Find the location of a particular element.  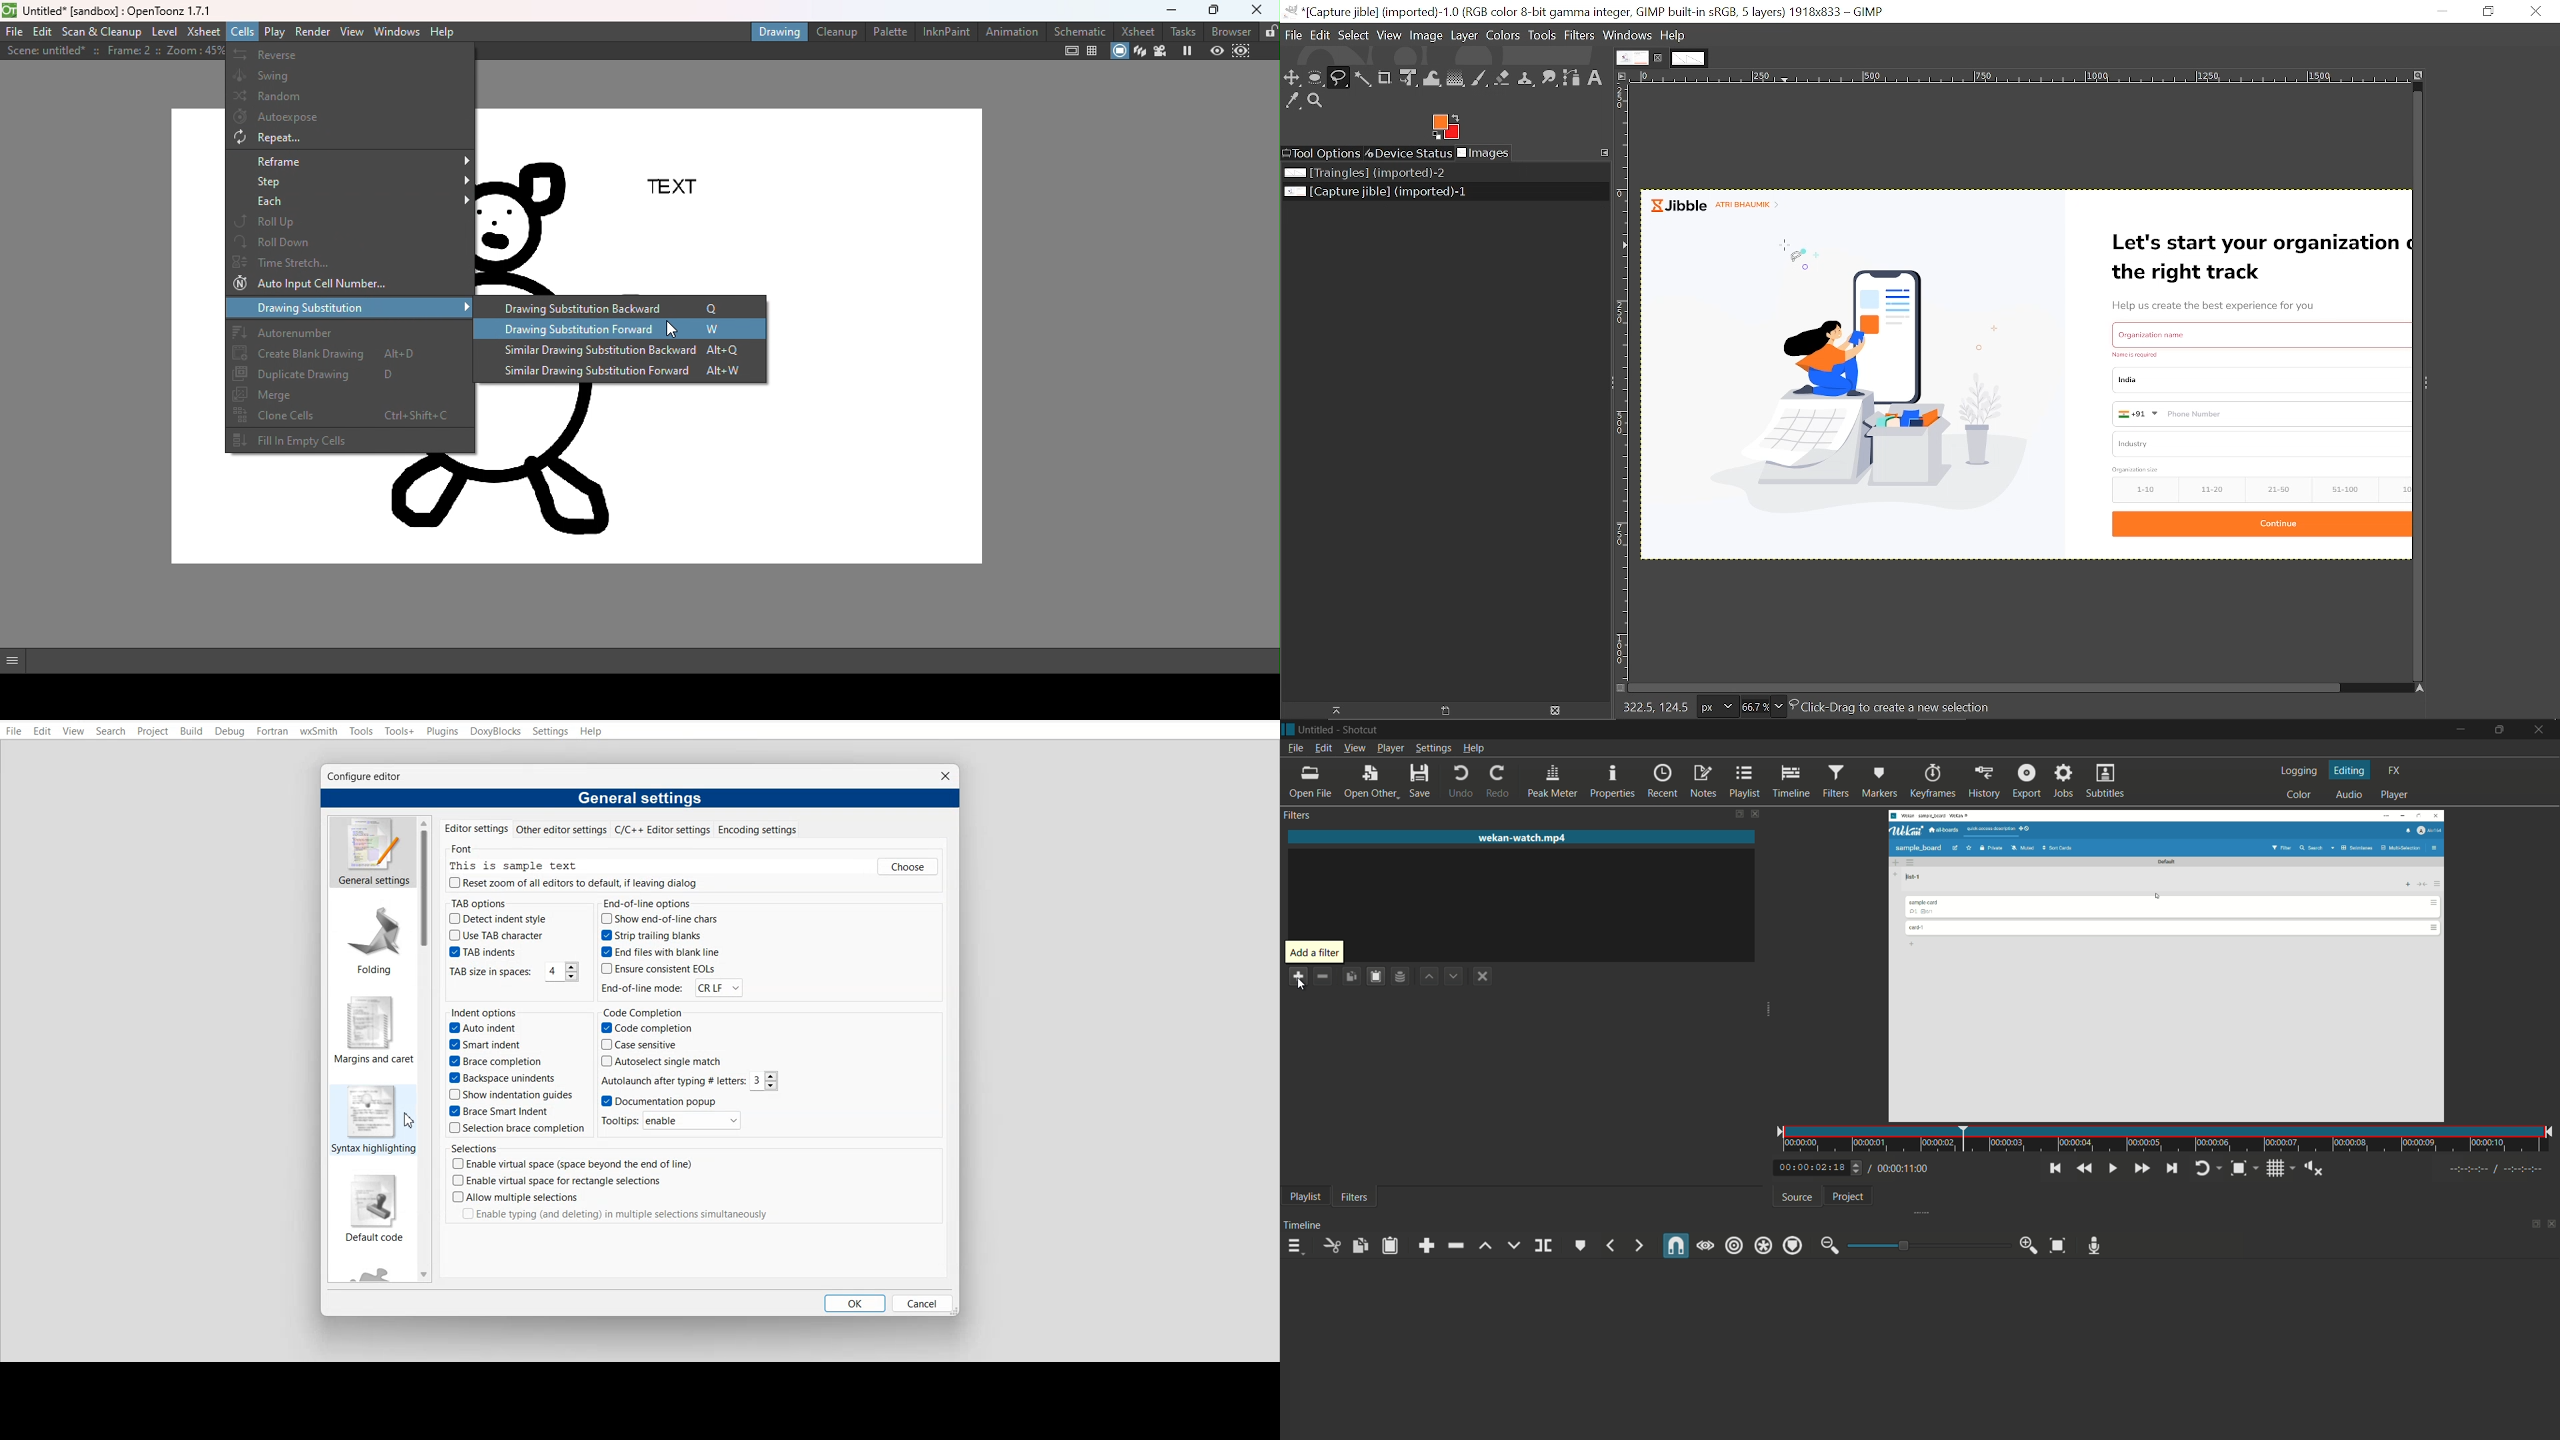

Selection brace completion is located at coordinates (519, 1129).